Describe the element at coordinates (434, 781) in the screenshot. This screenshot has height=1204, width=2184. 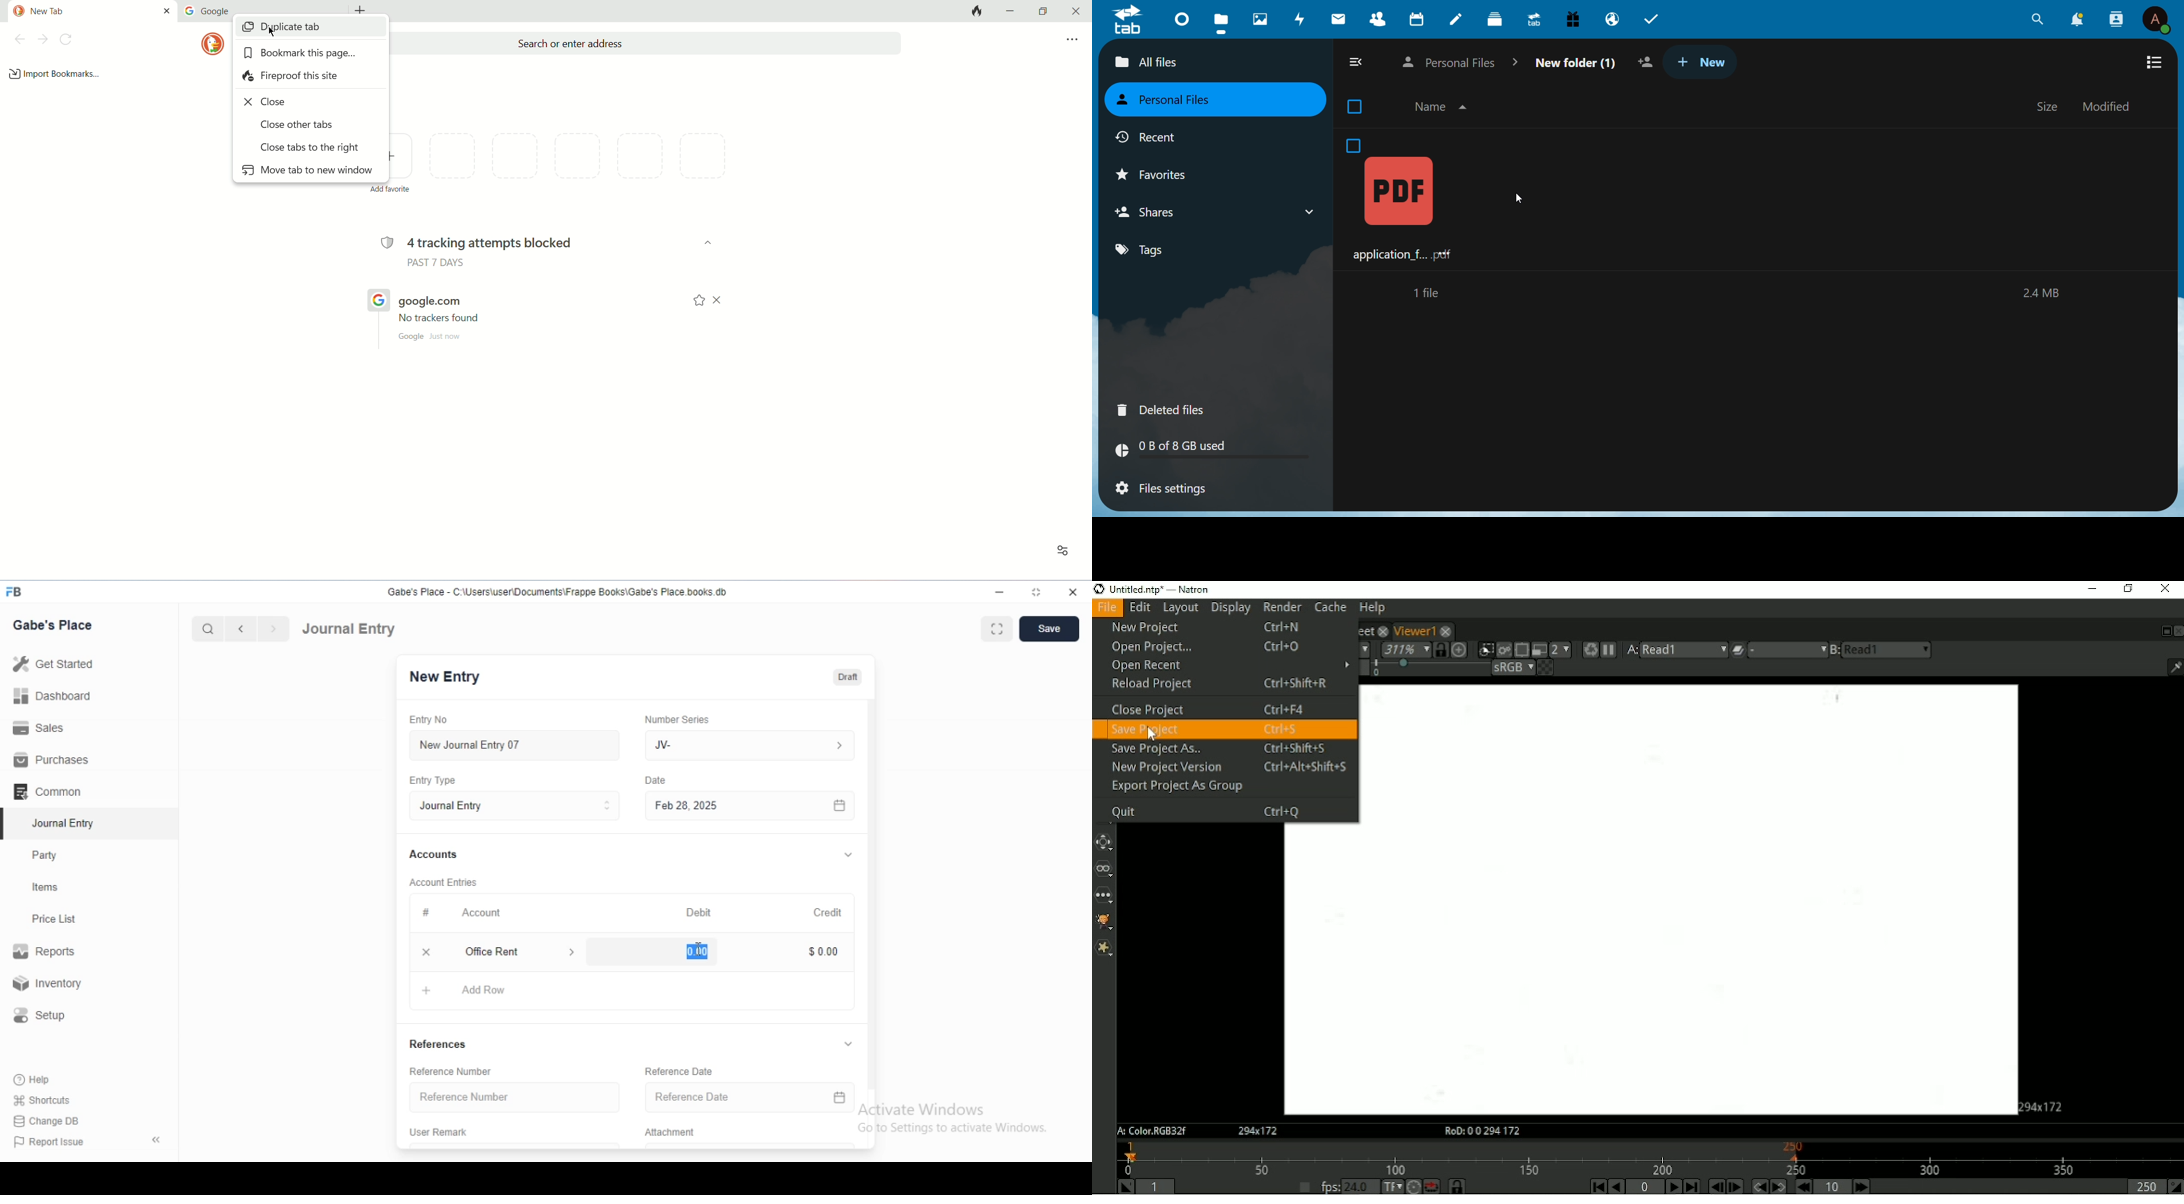
I see `Entry Type` at that location.